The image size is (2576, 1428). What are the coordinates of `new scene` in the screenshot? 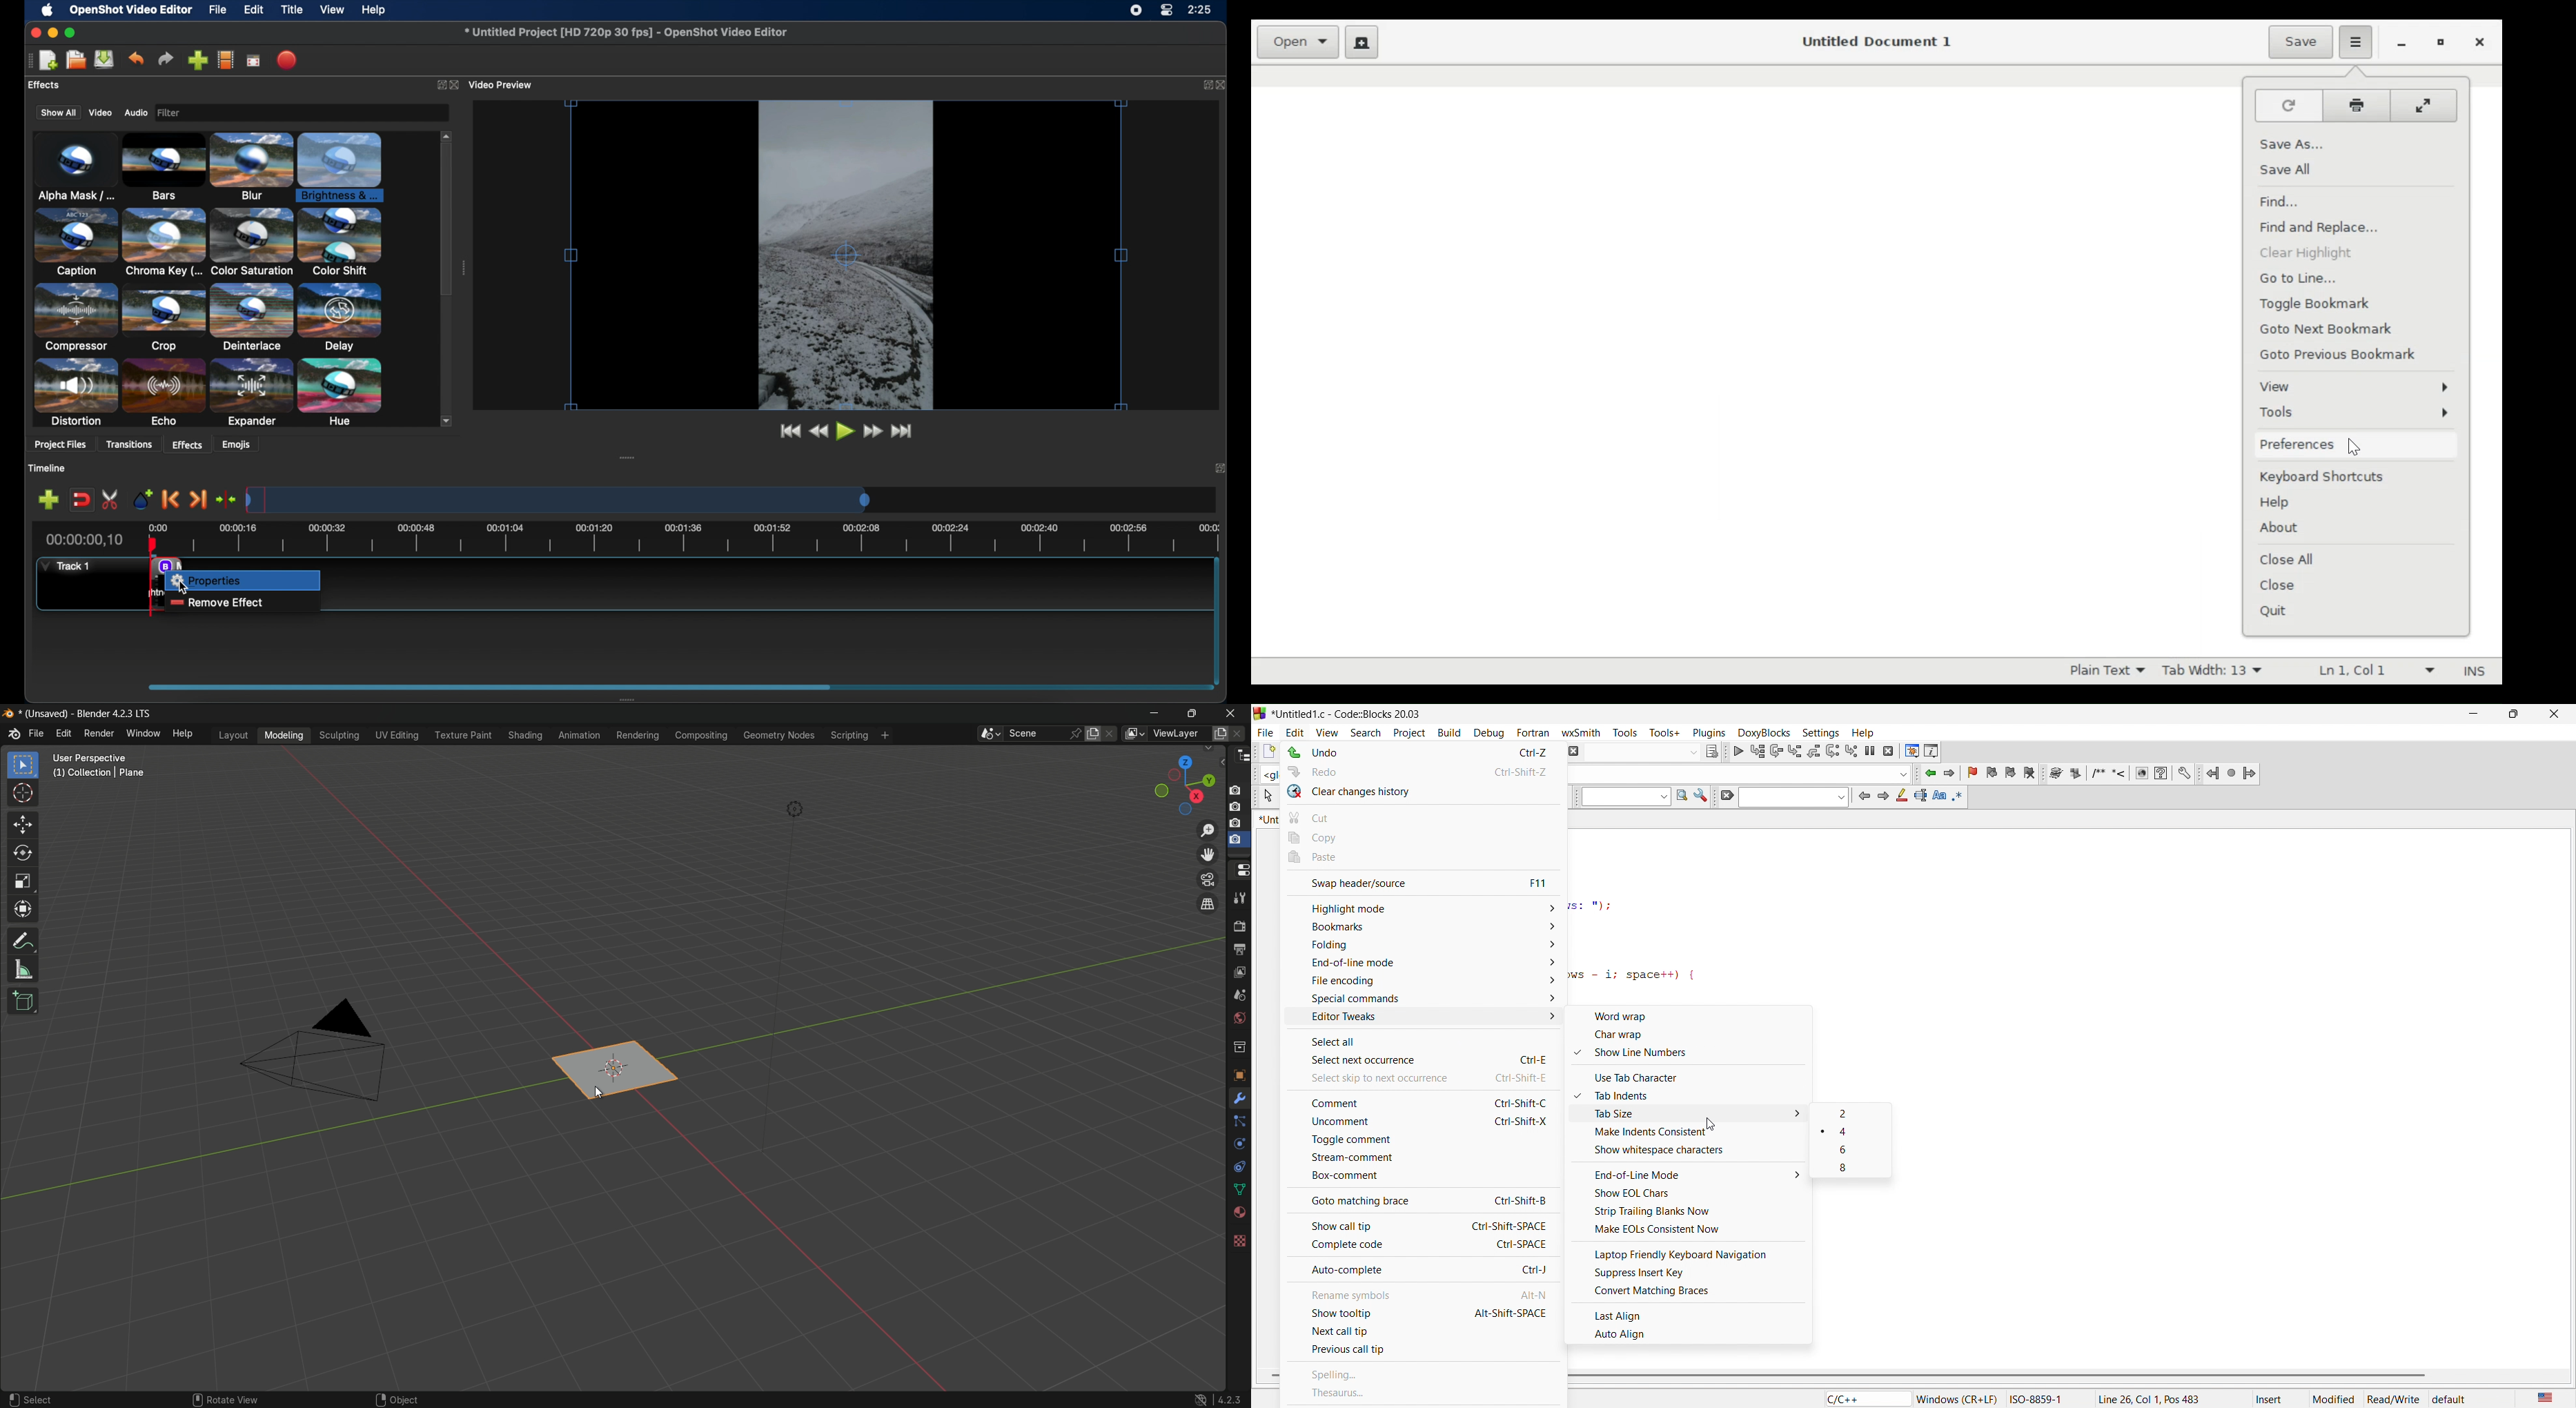 It's located at (1094, 734).